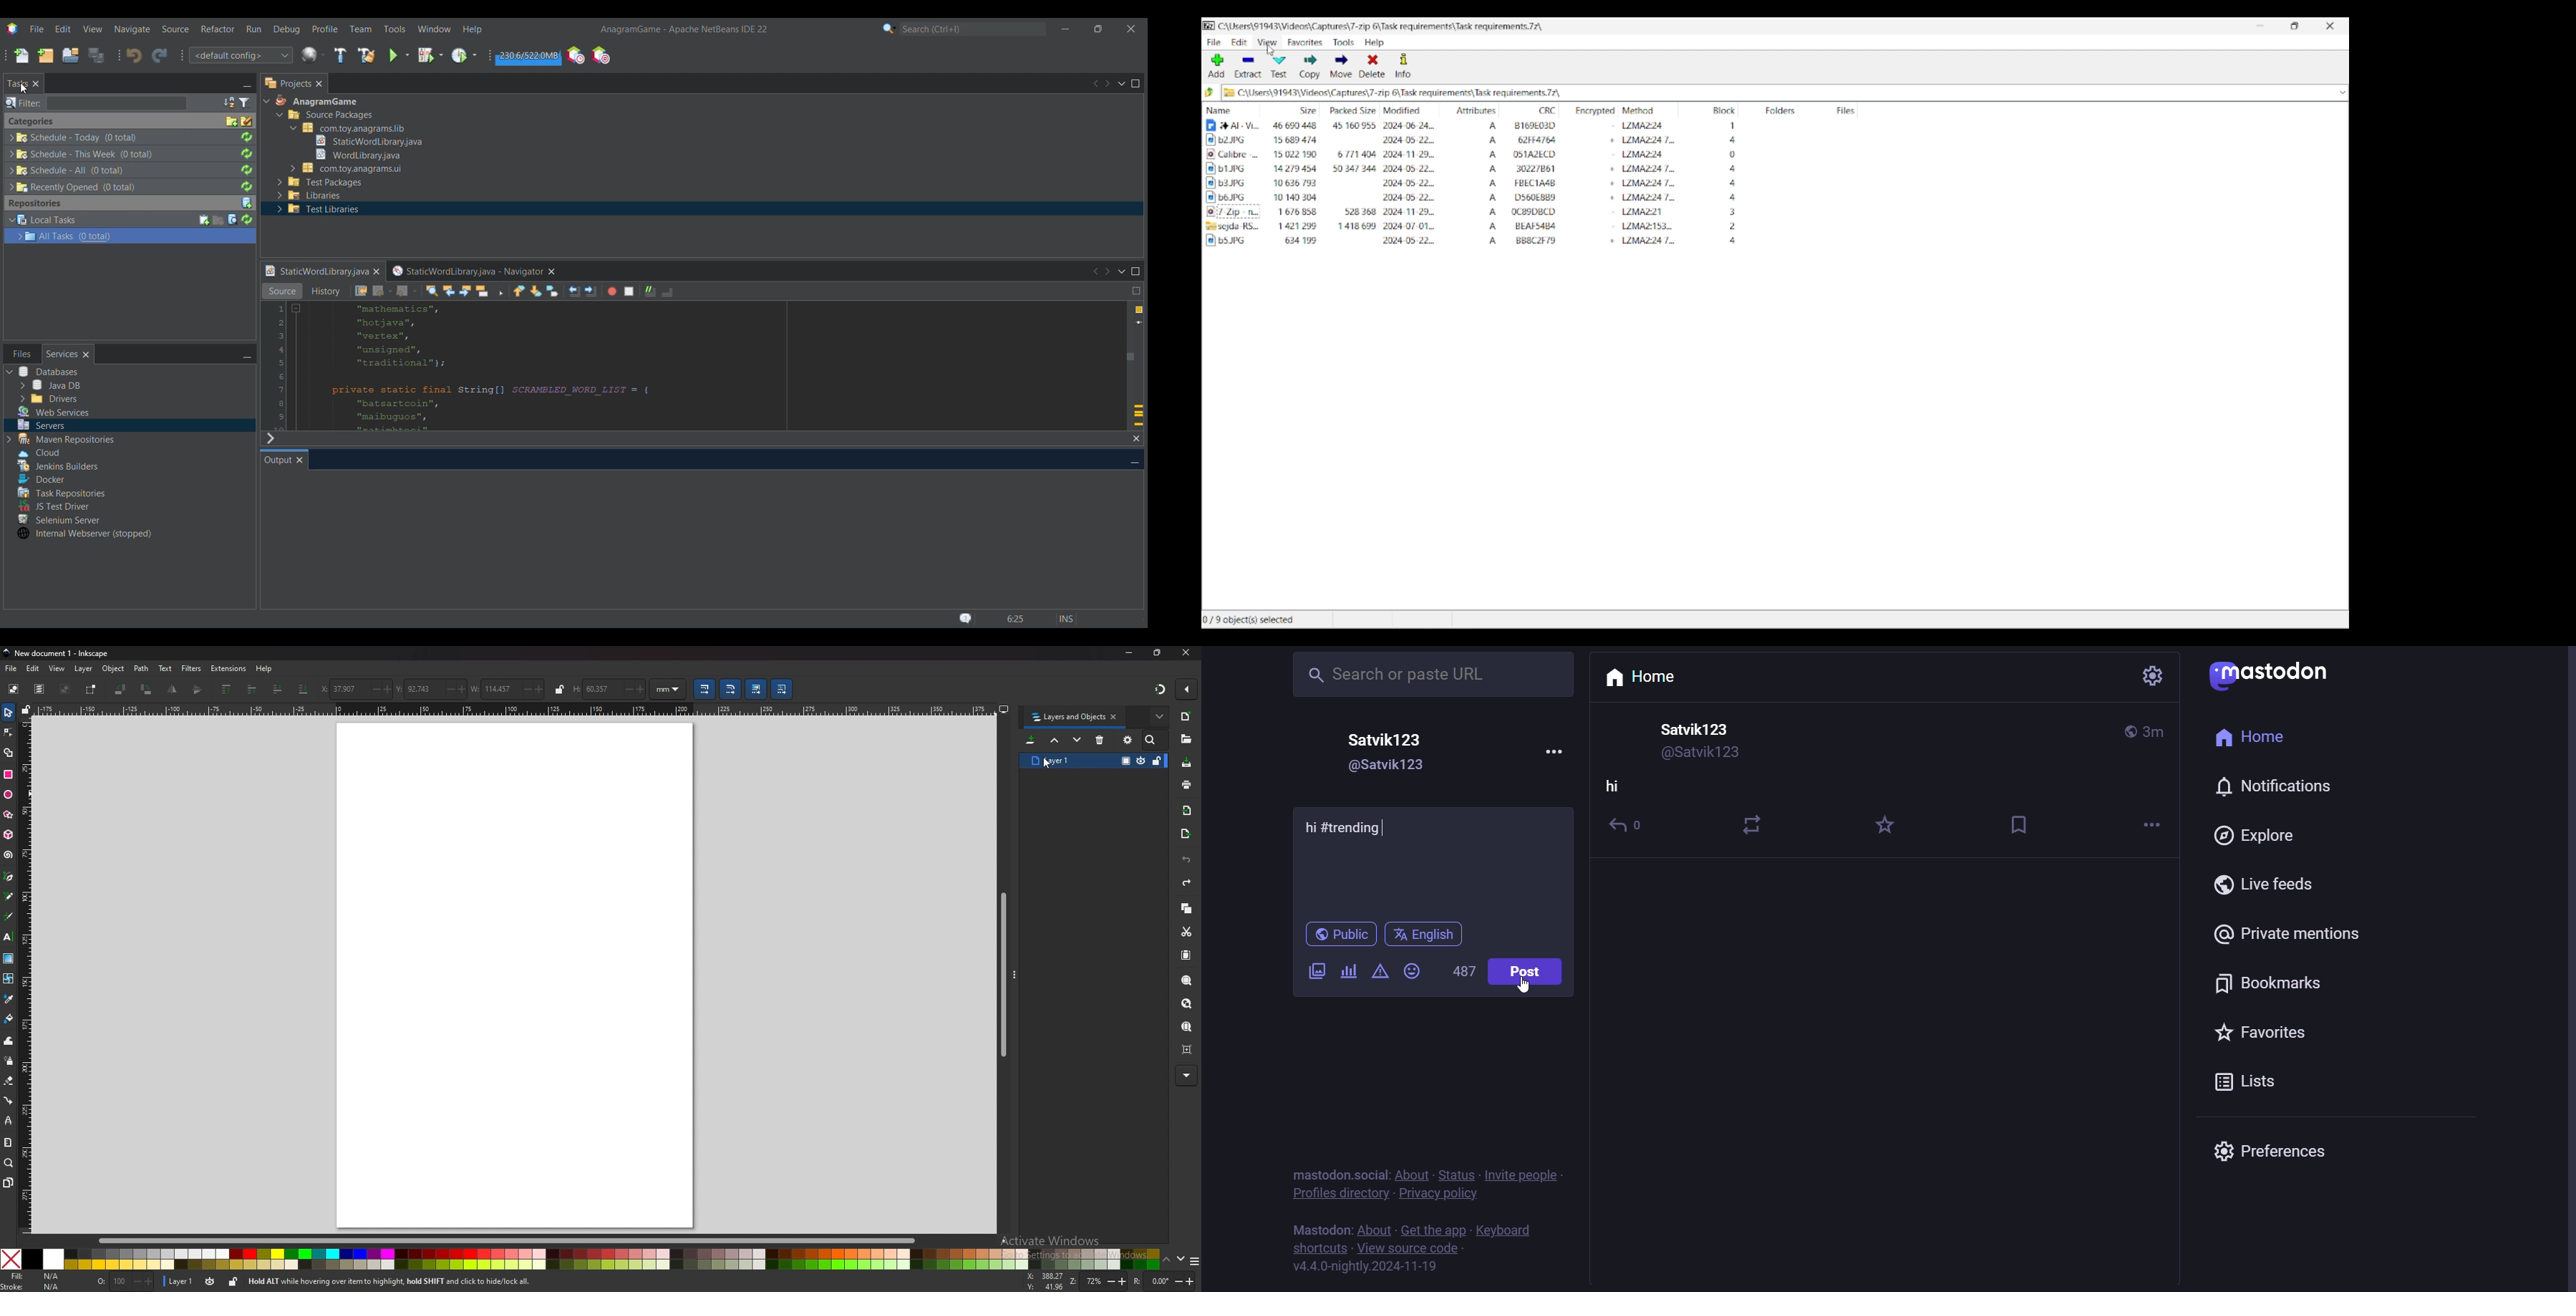  I want to click on invite people, so click(1526, 1175).